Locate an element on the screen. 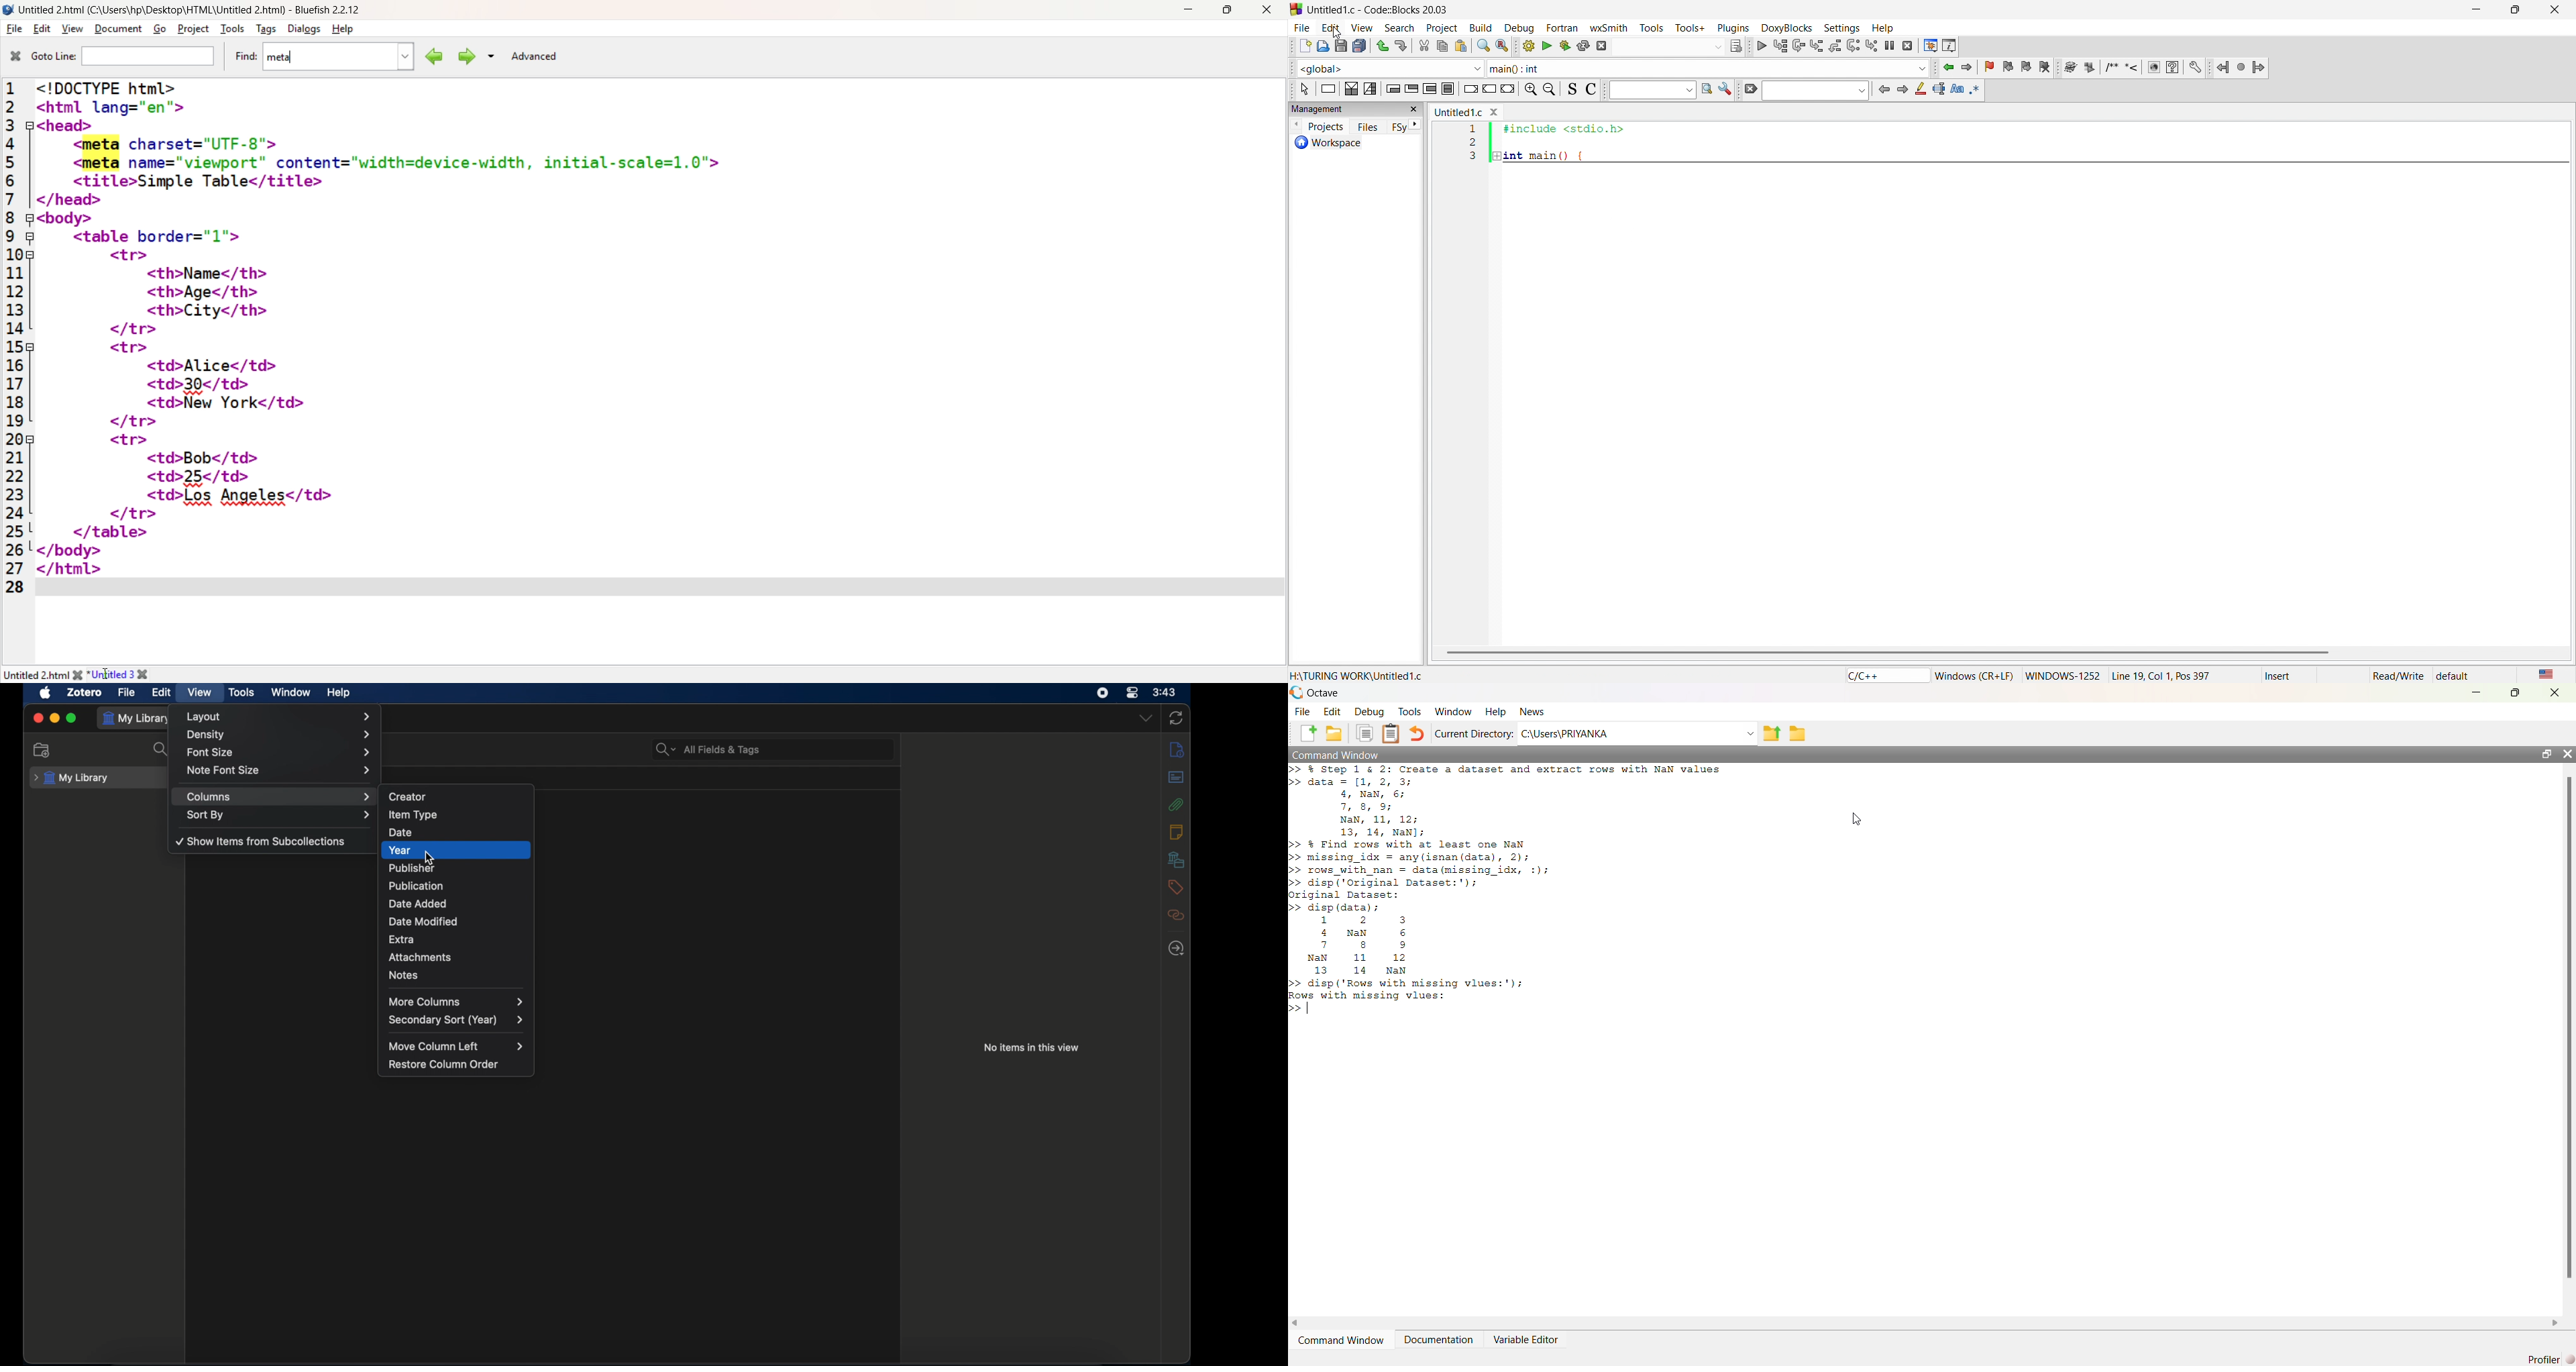  vertical scroll bar is located at coordinates (1994, 653).